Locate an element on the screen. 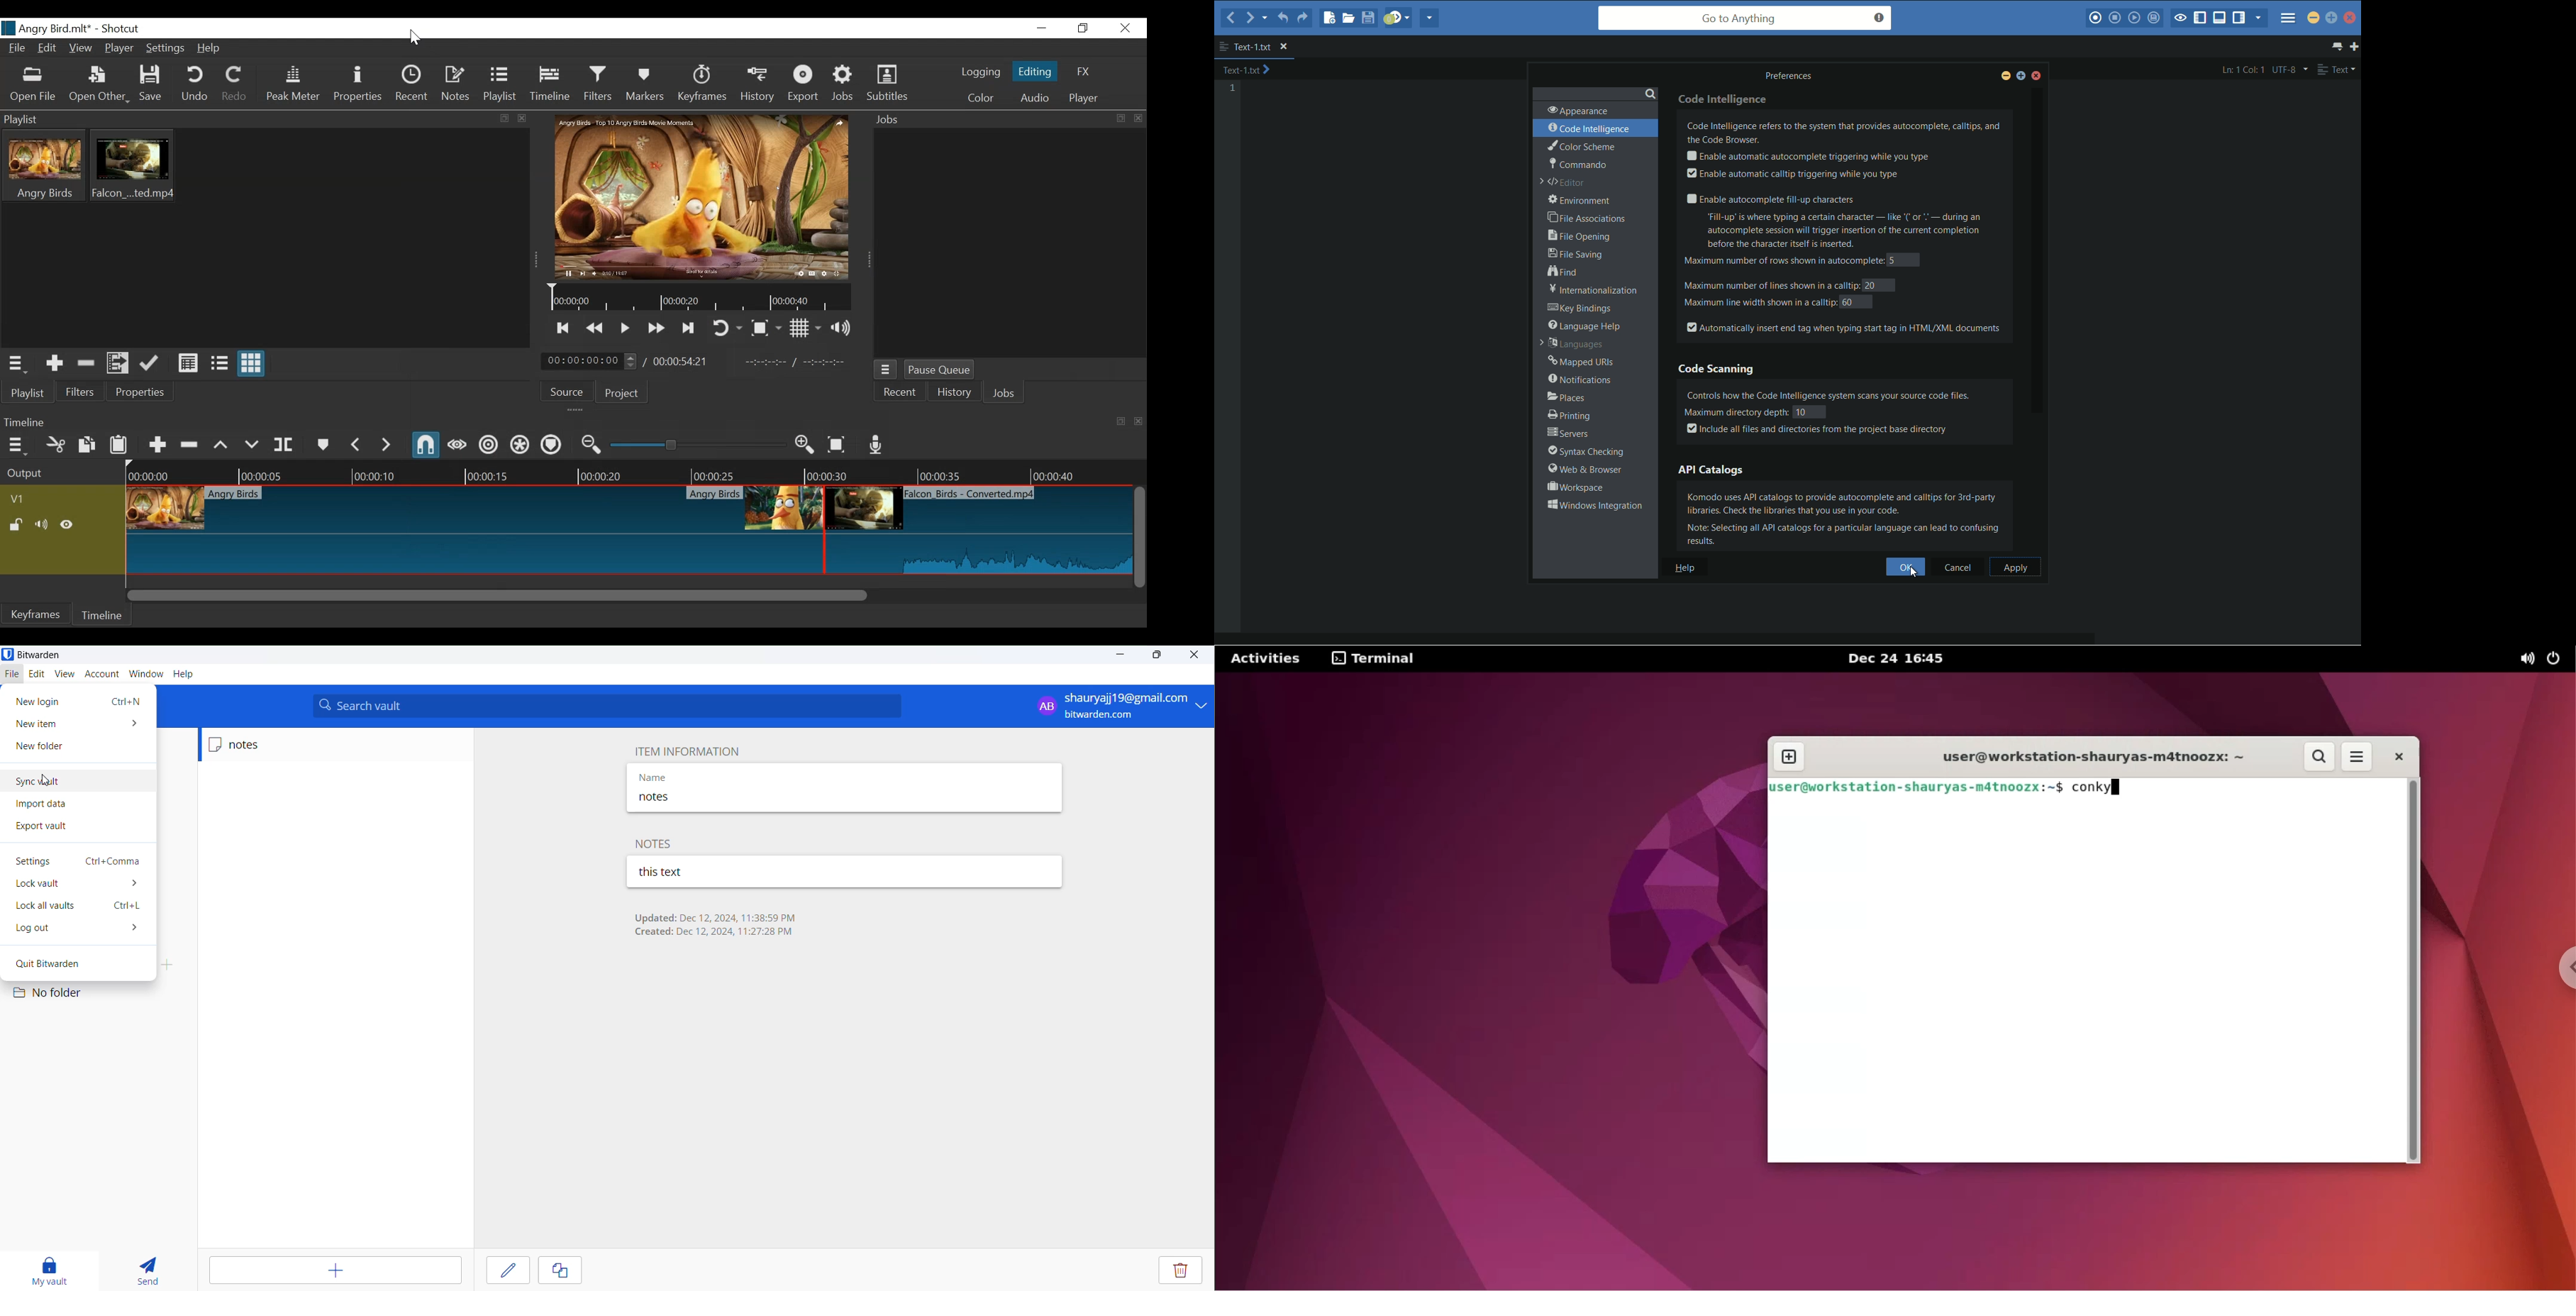  add is located at coordinates (337, 1271).